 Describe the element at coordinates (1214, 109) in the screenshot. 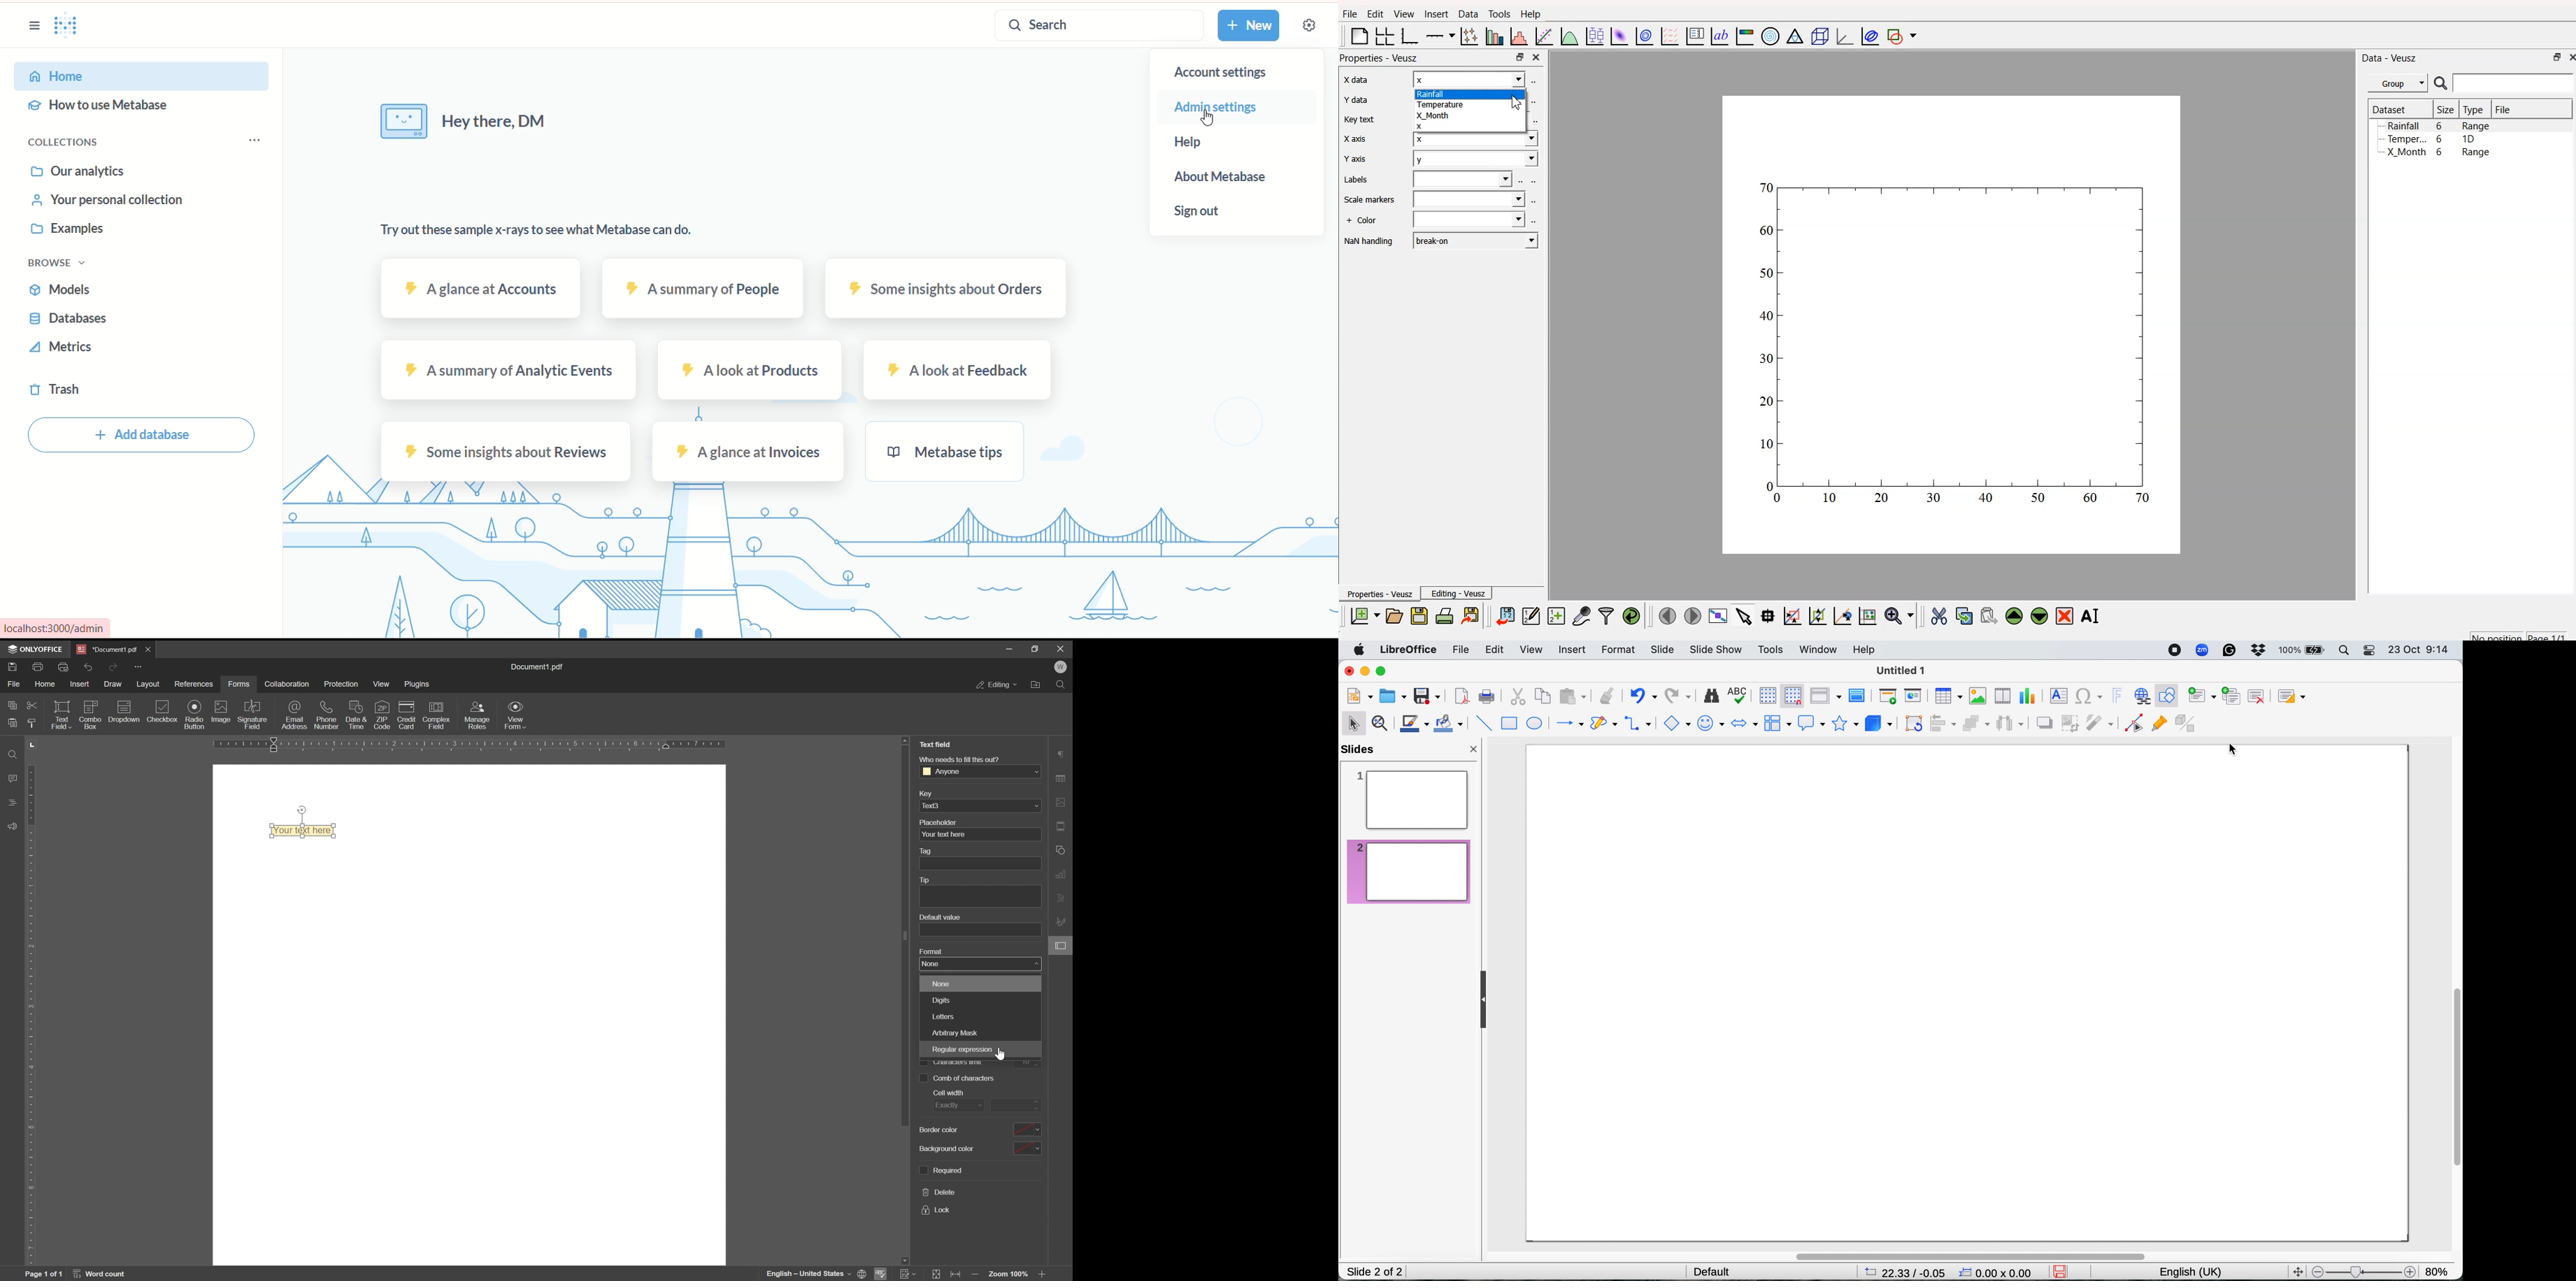

I see `admin settings` at that location.